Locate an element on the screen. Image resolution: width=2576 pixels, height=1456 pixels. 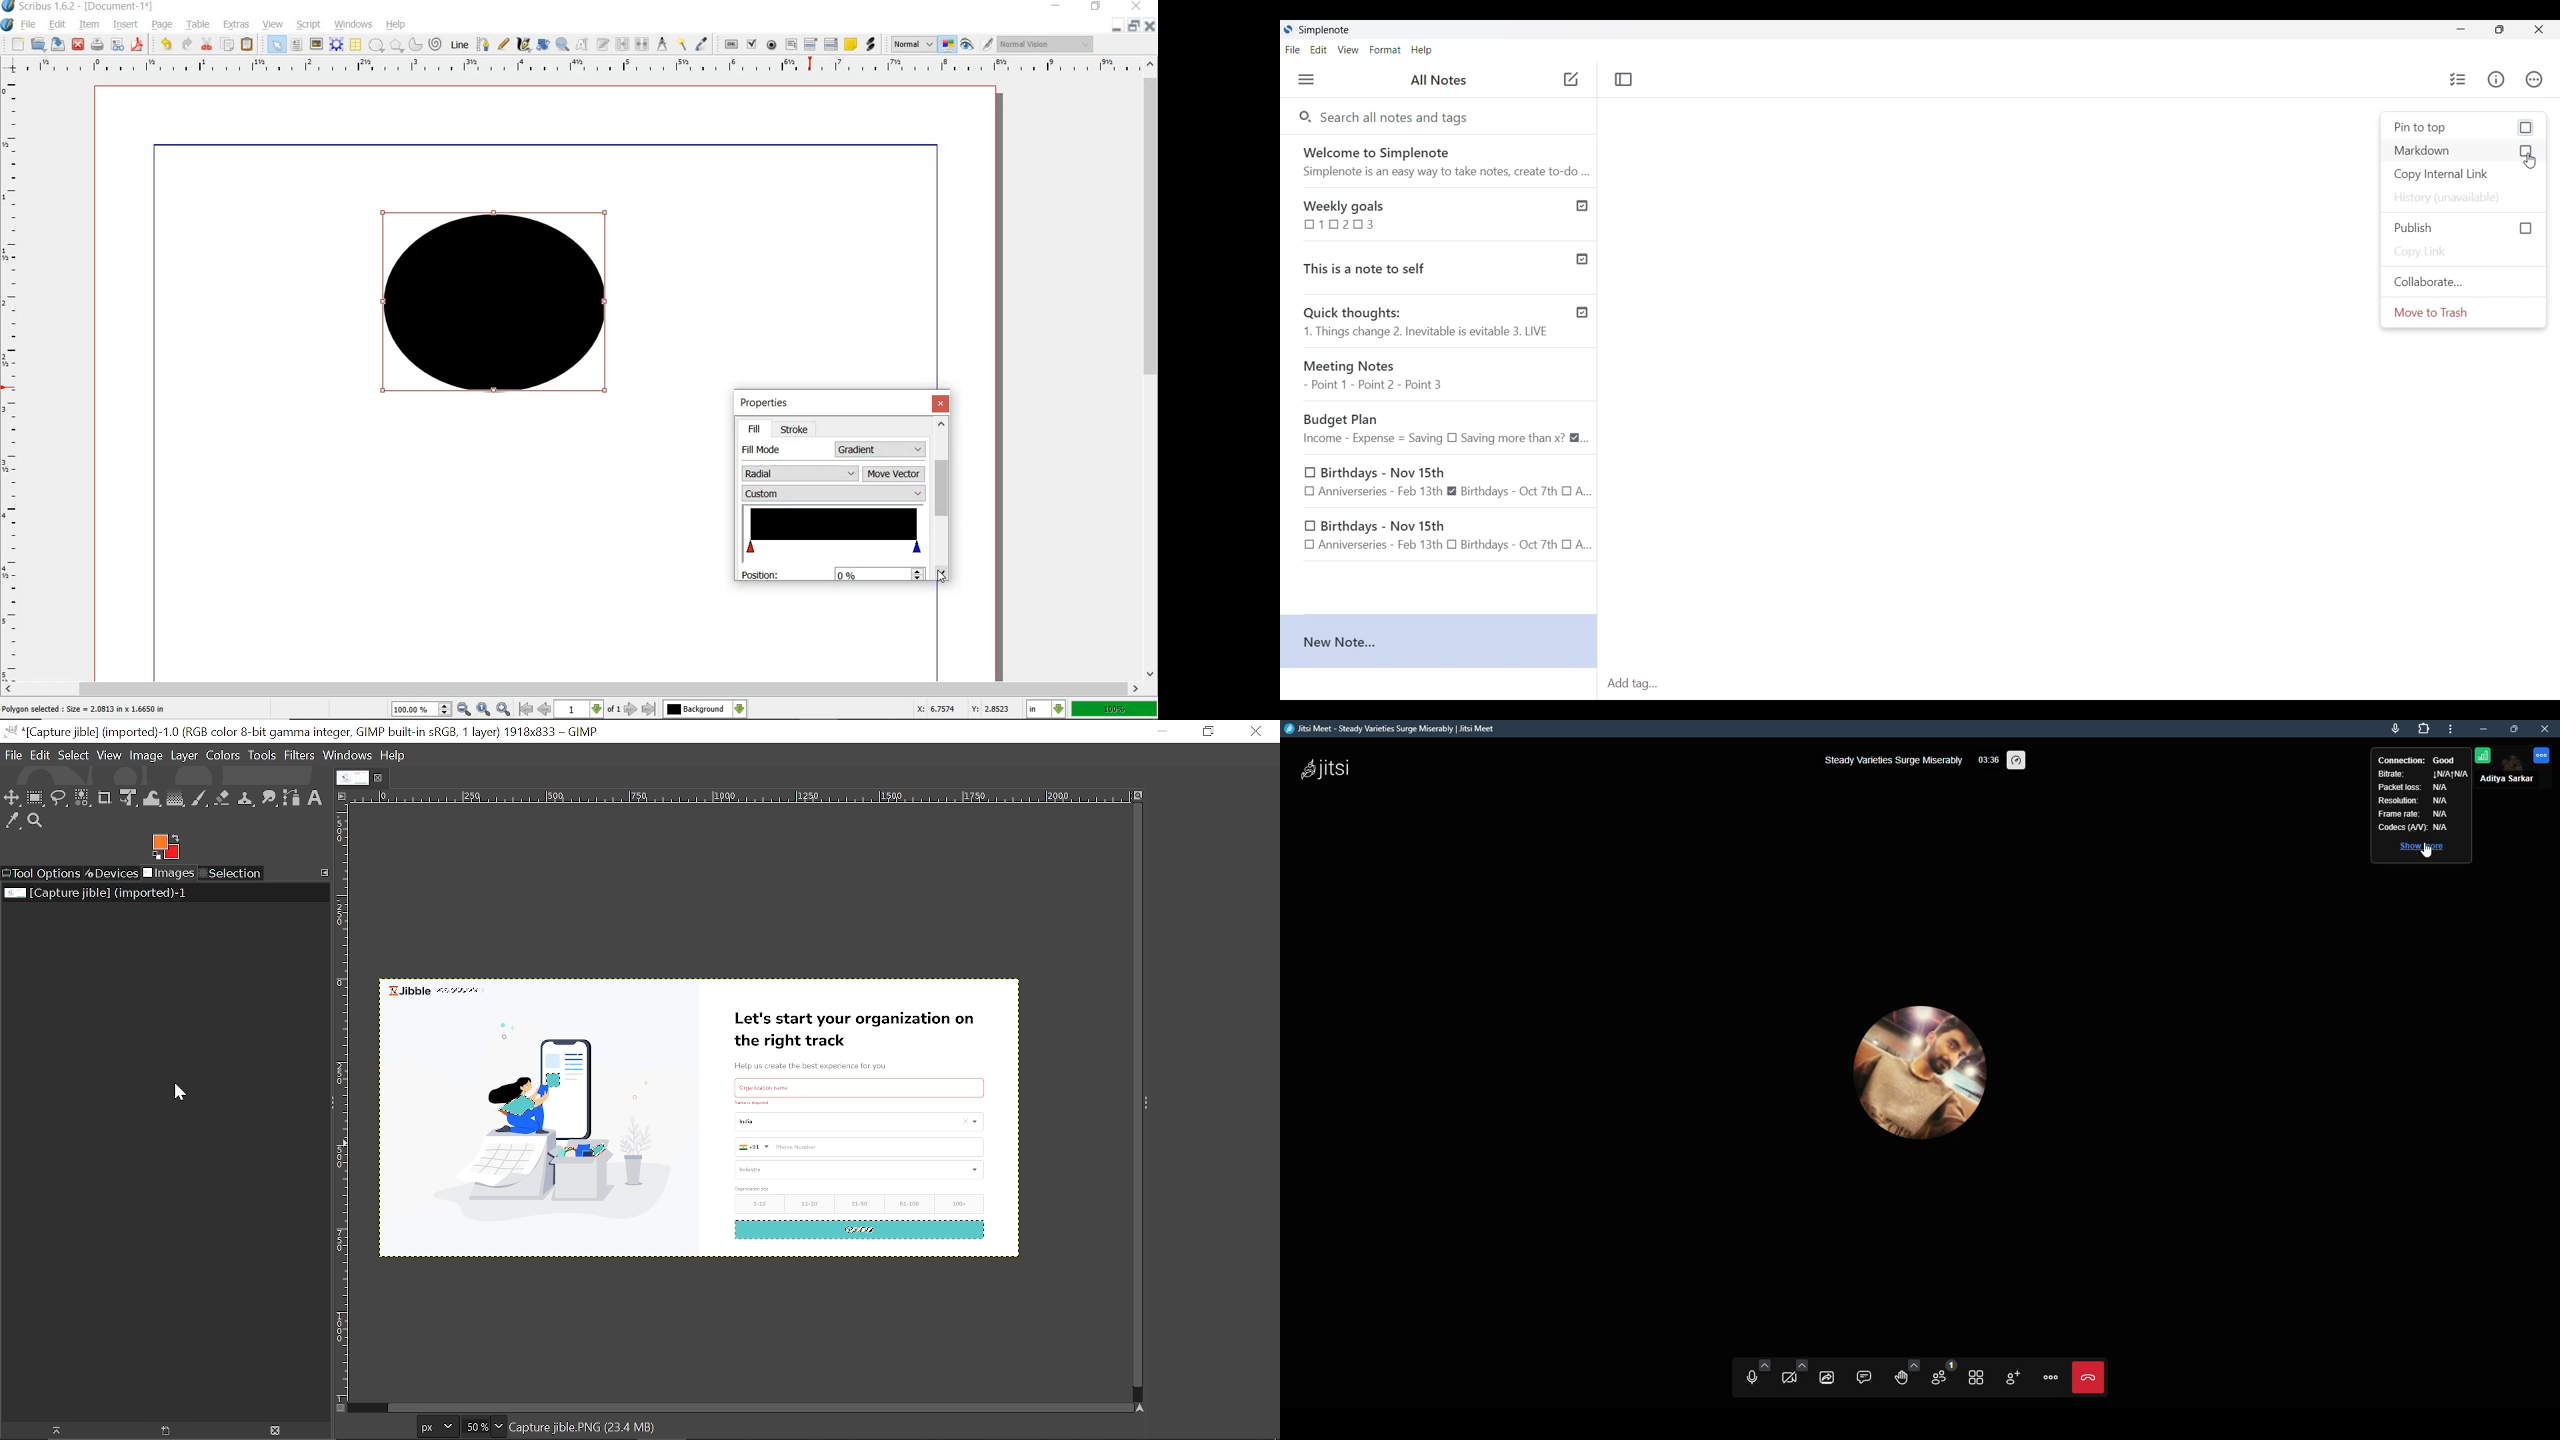
PDF TEXT FIELD is located at coordinates (791, 44).